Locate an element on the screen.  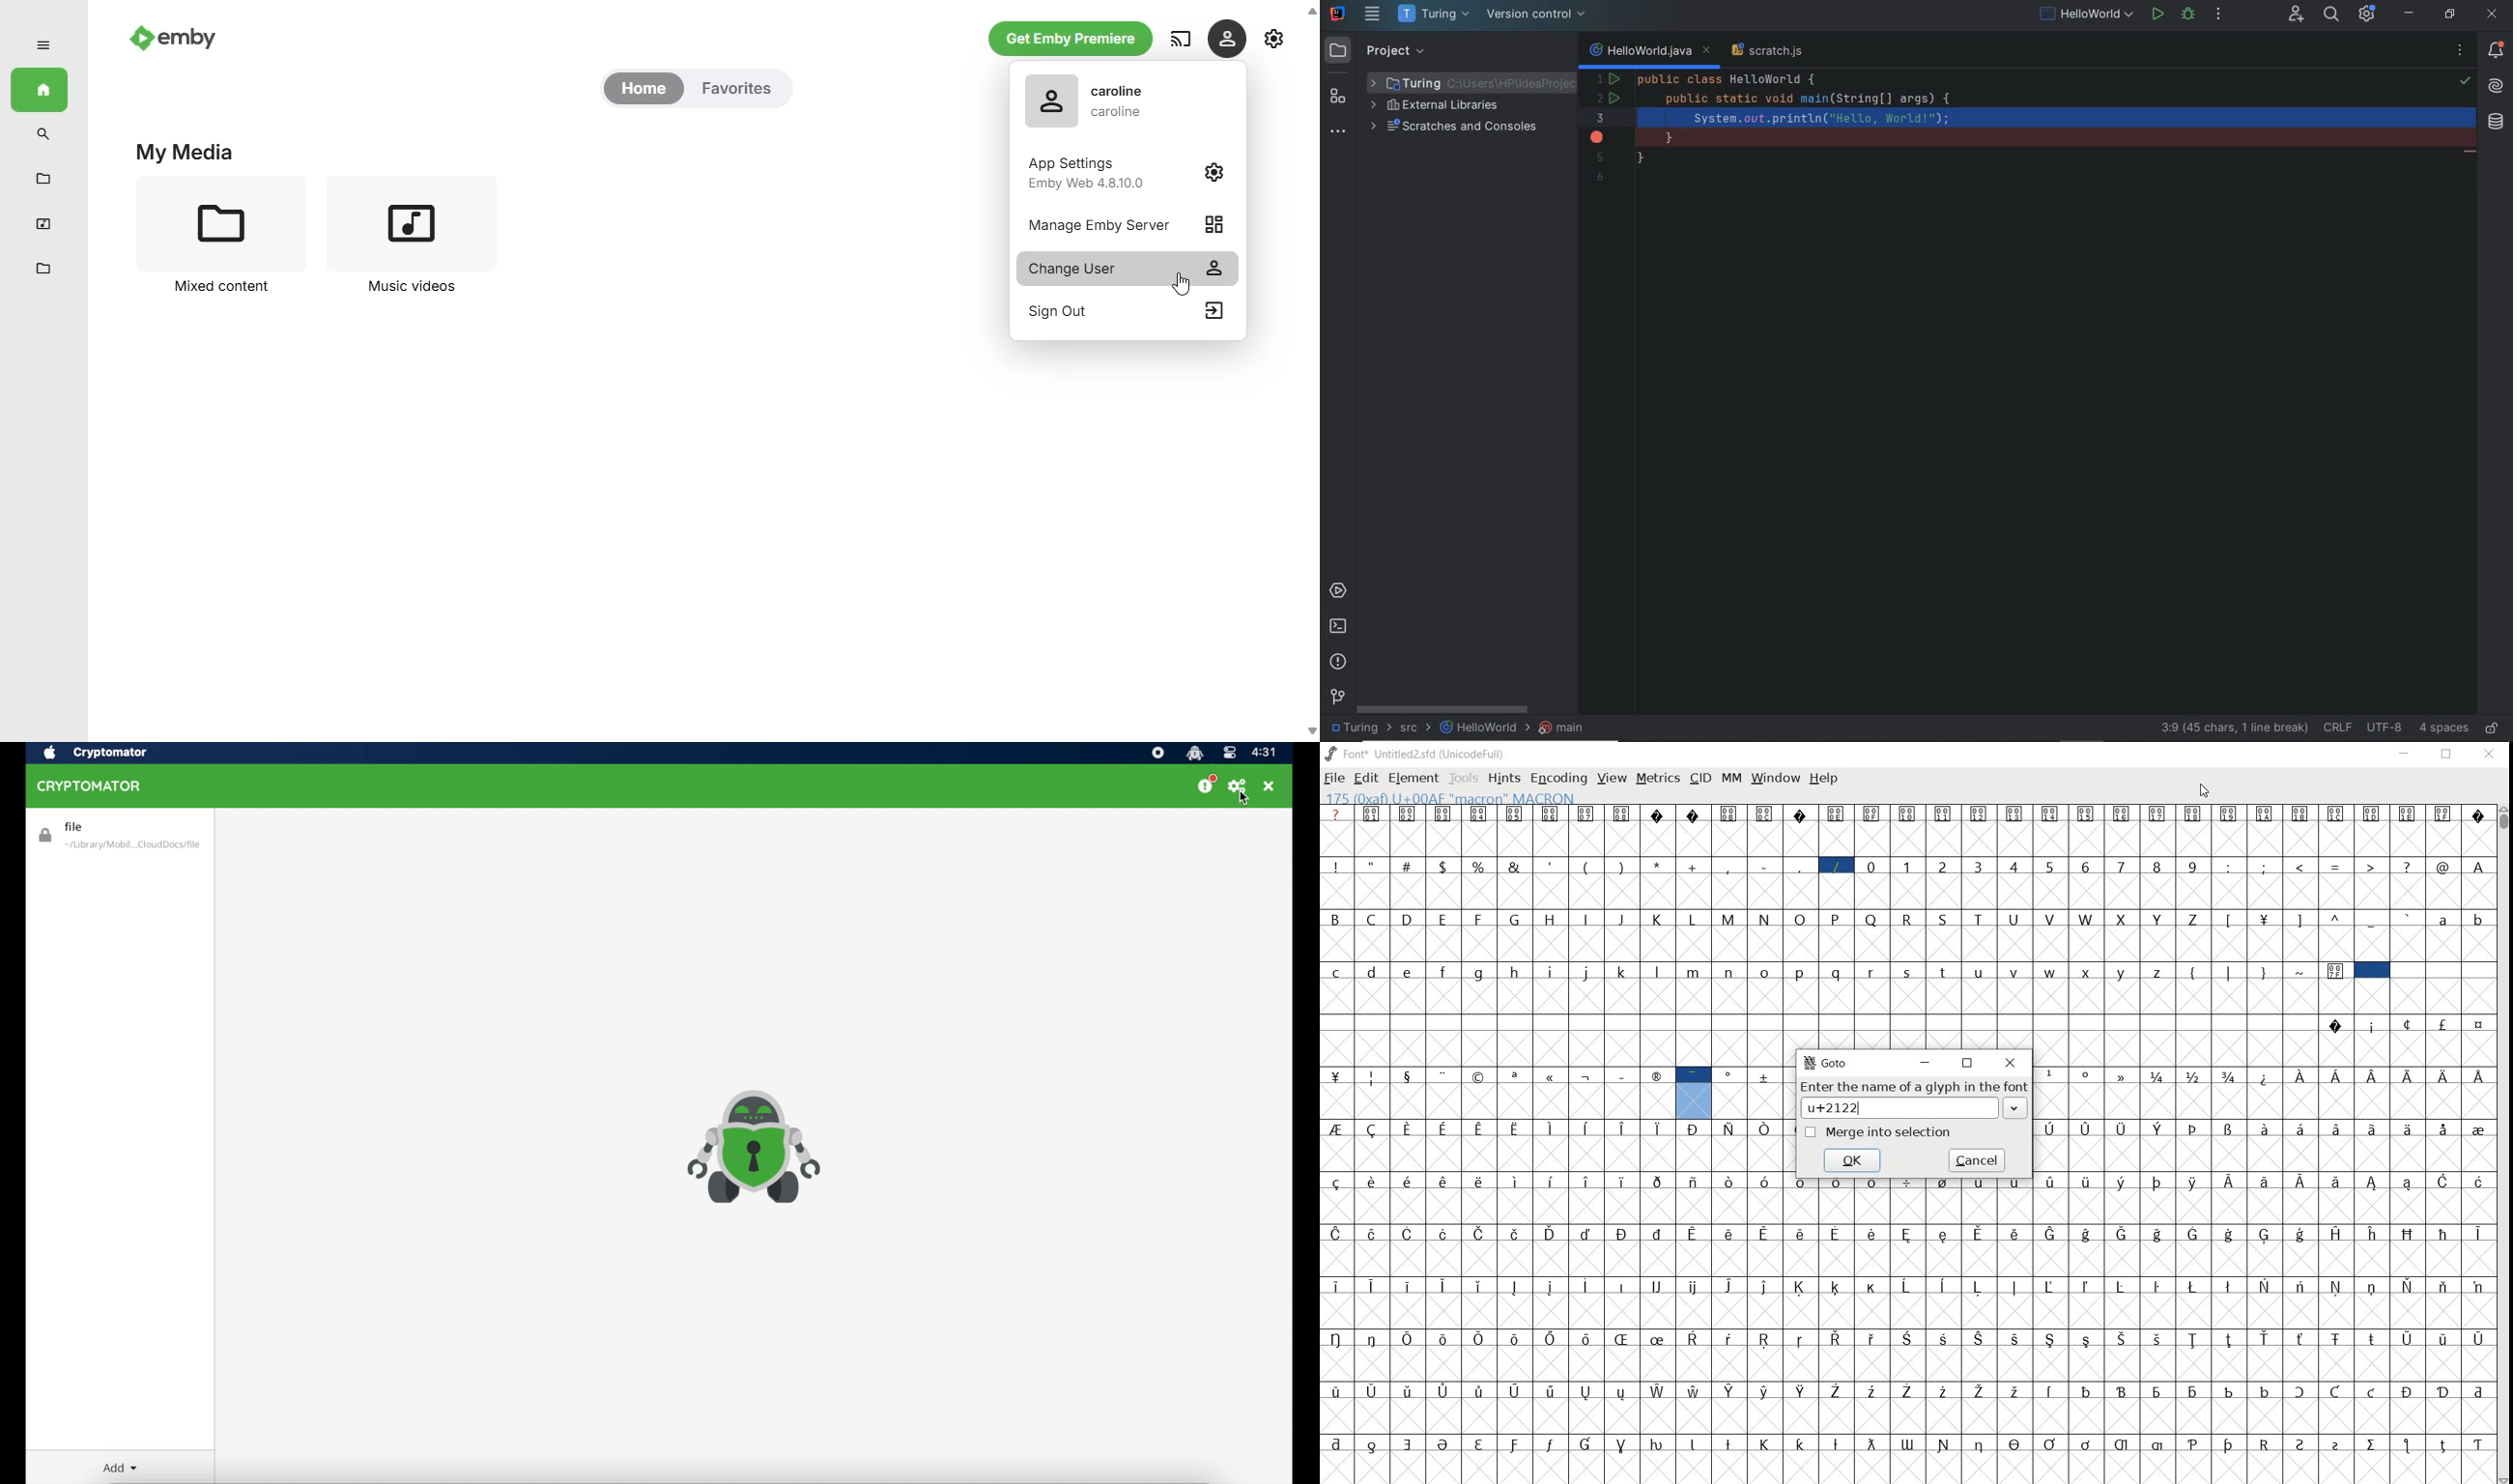
mixed content is located at coordinates (224, 237).